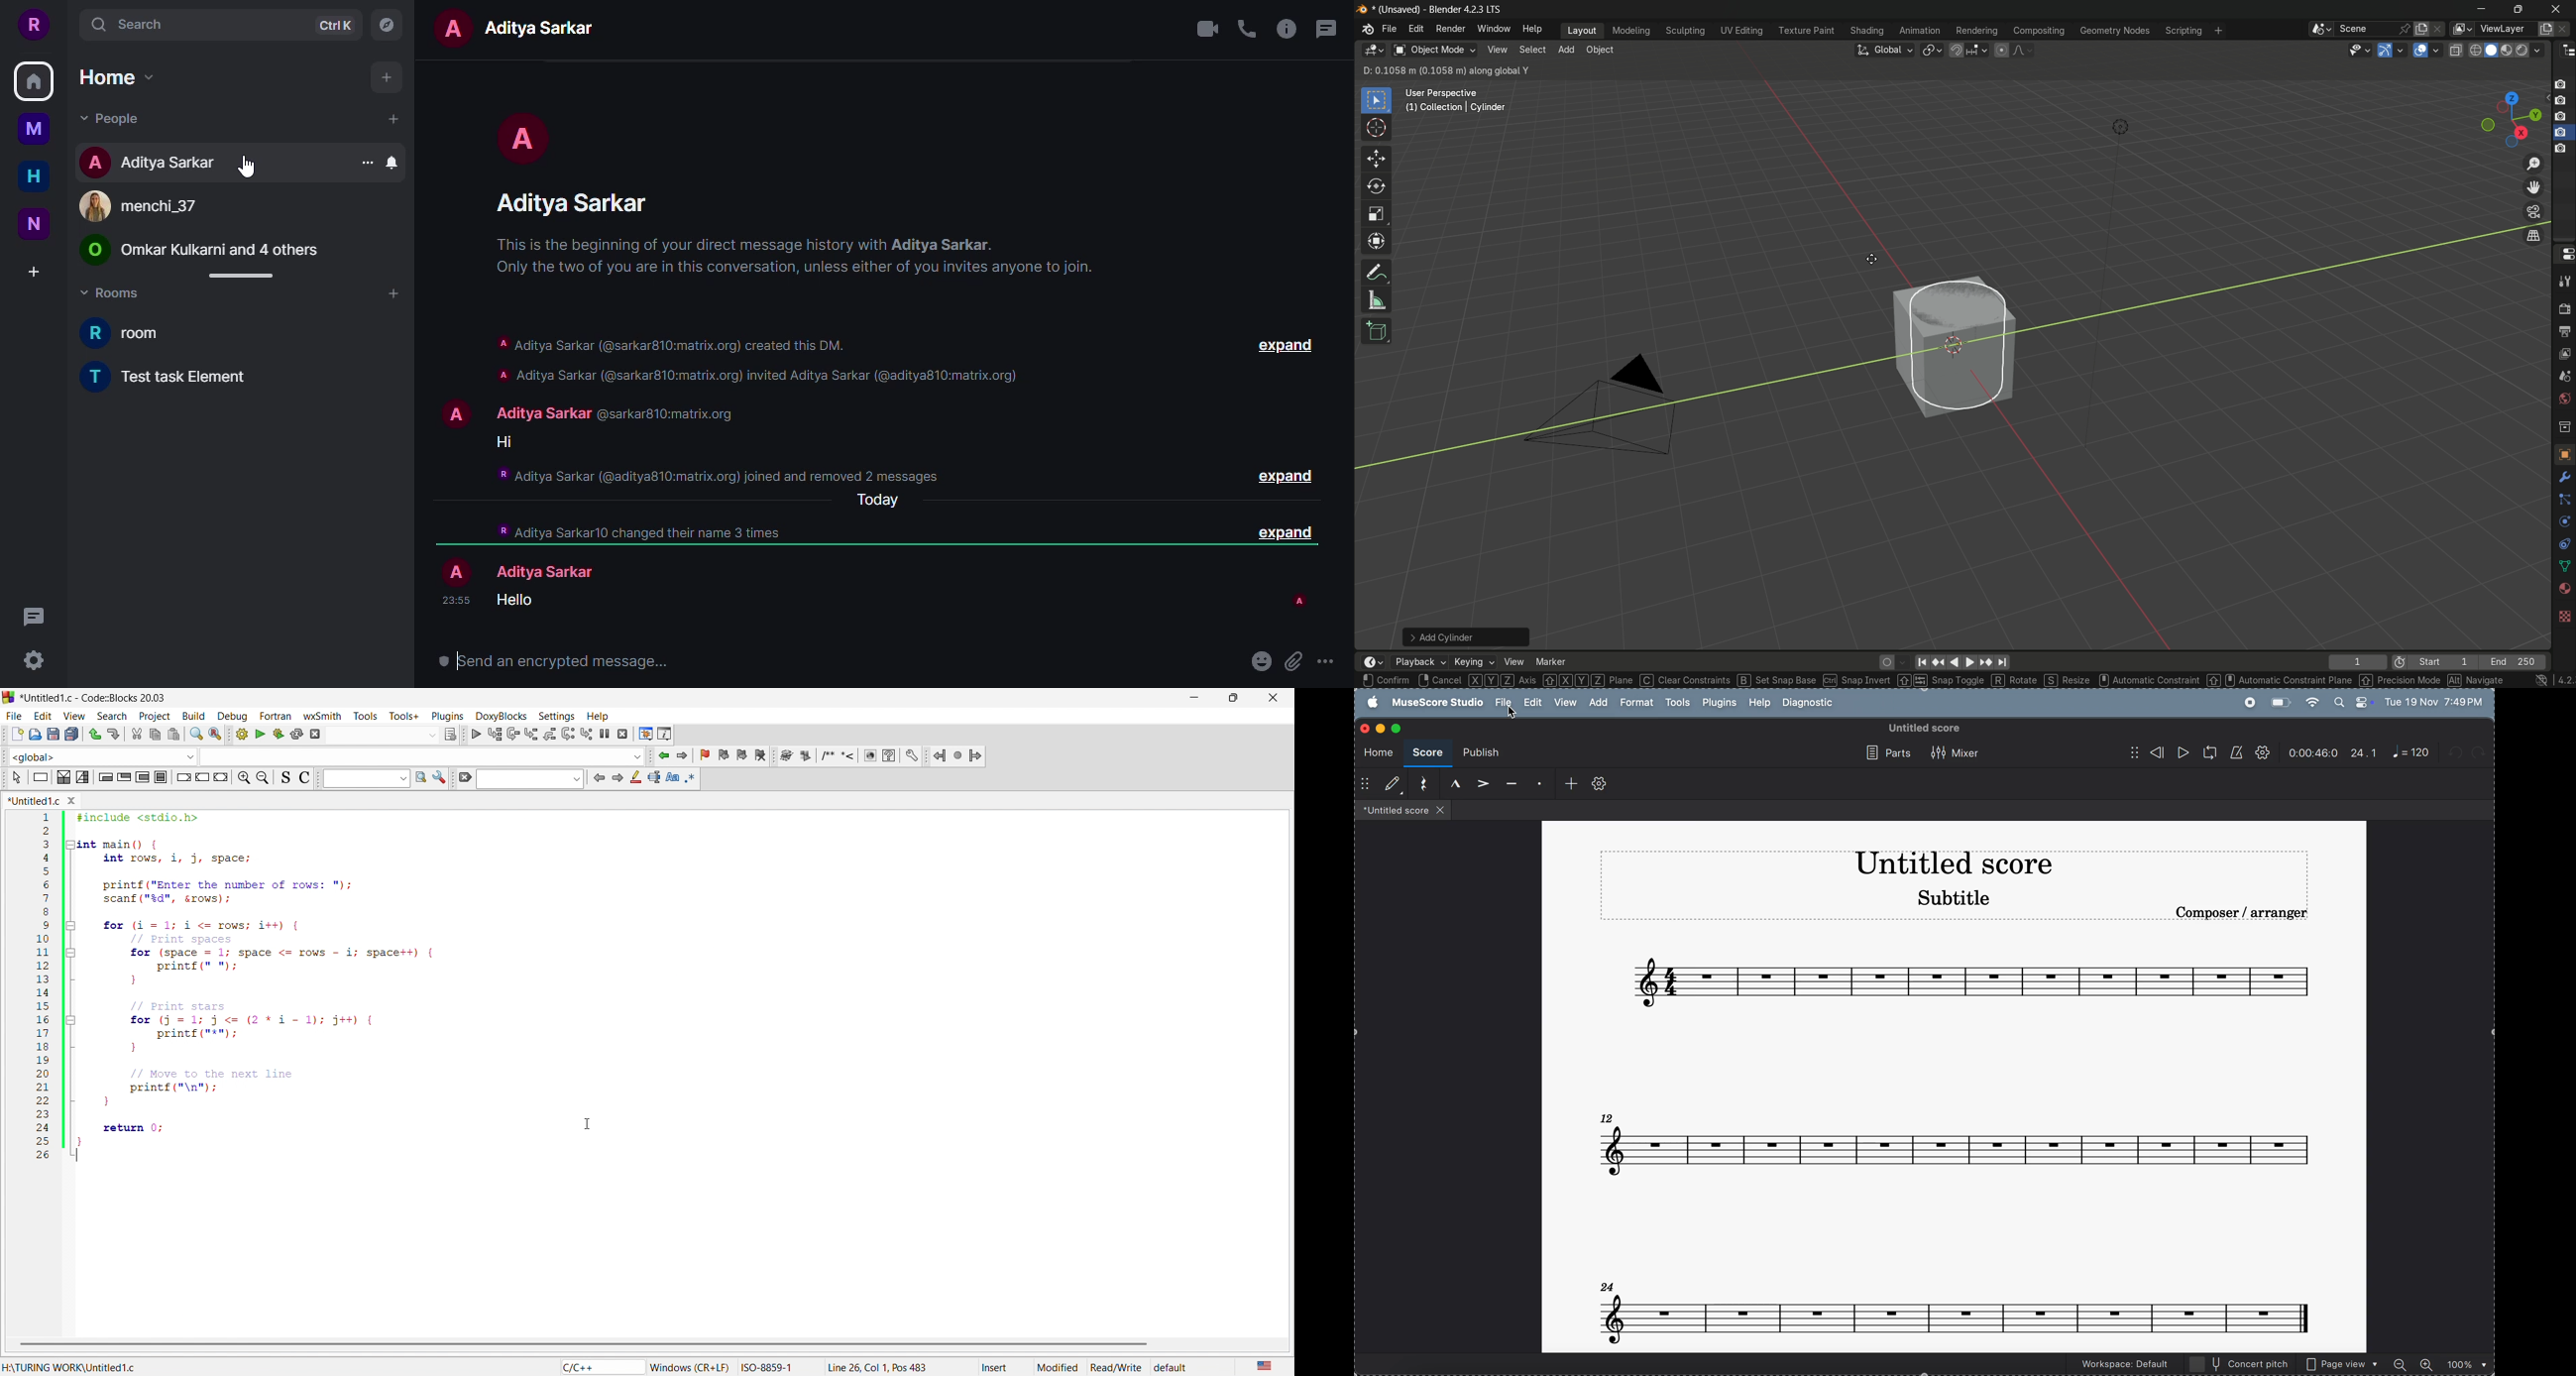 The width and height of the screenshot is (2576, 1400). I want to click on profile pic, so click(448, 24).